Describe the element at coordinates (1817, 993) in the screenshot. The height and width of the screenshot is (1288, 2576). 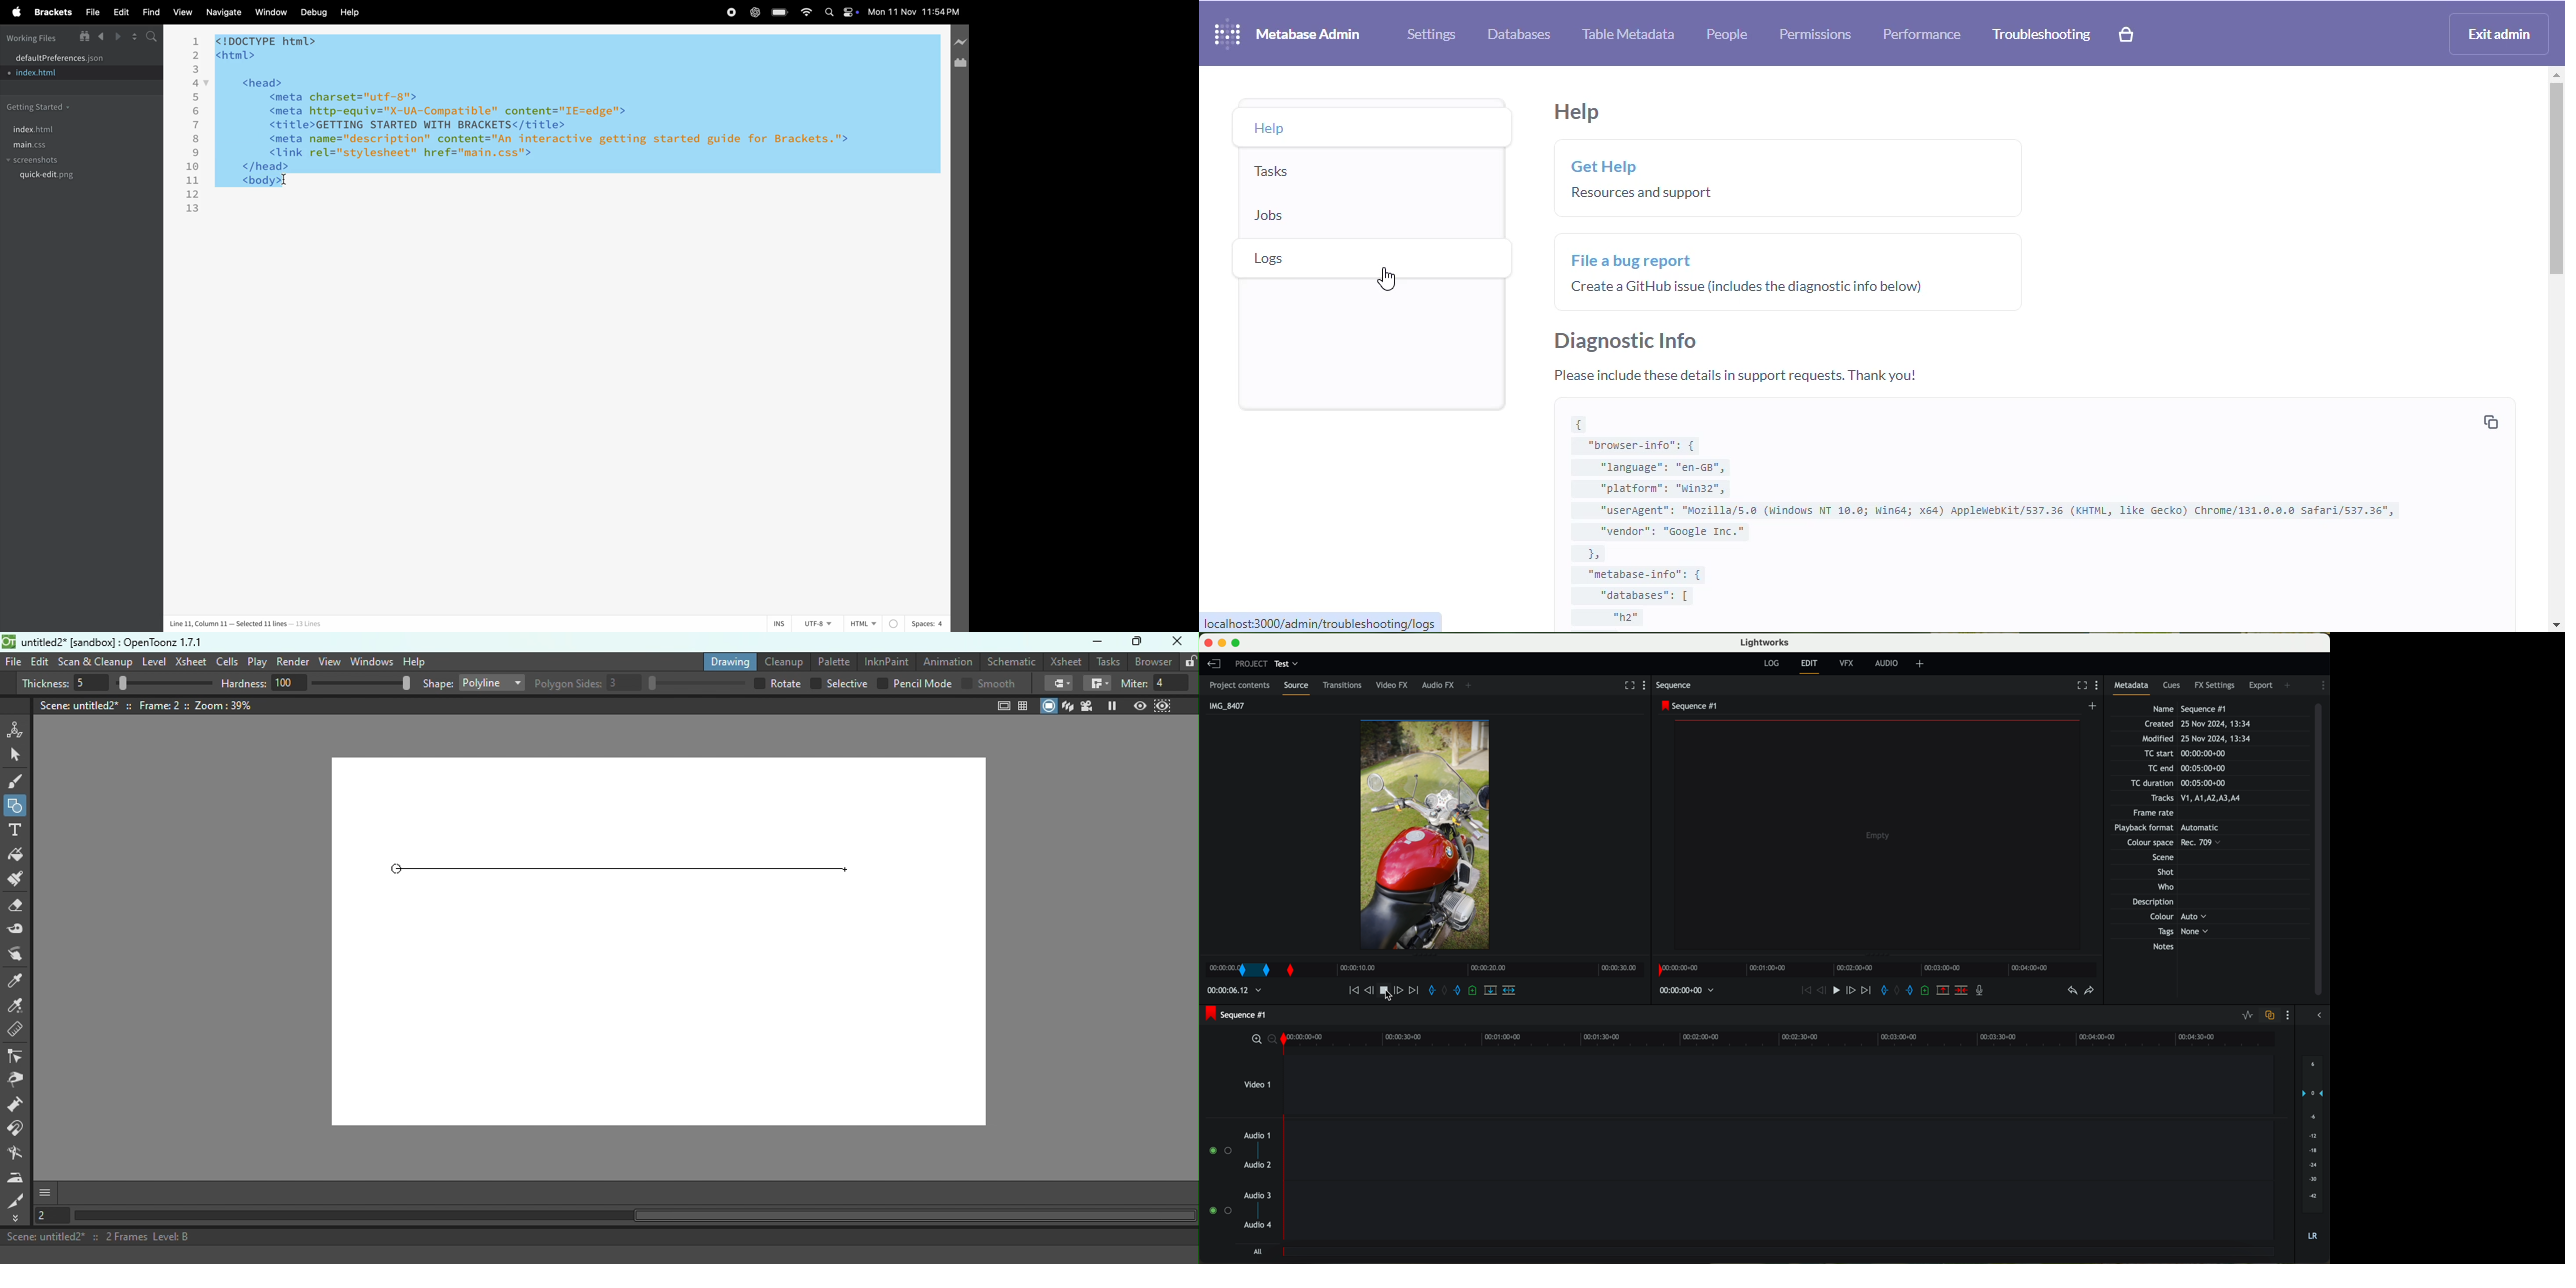
I see `nudge one frame back` at that location.